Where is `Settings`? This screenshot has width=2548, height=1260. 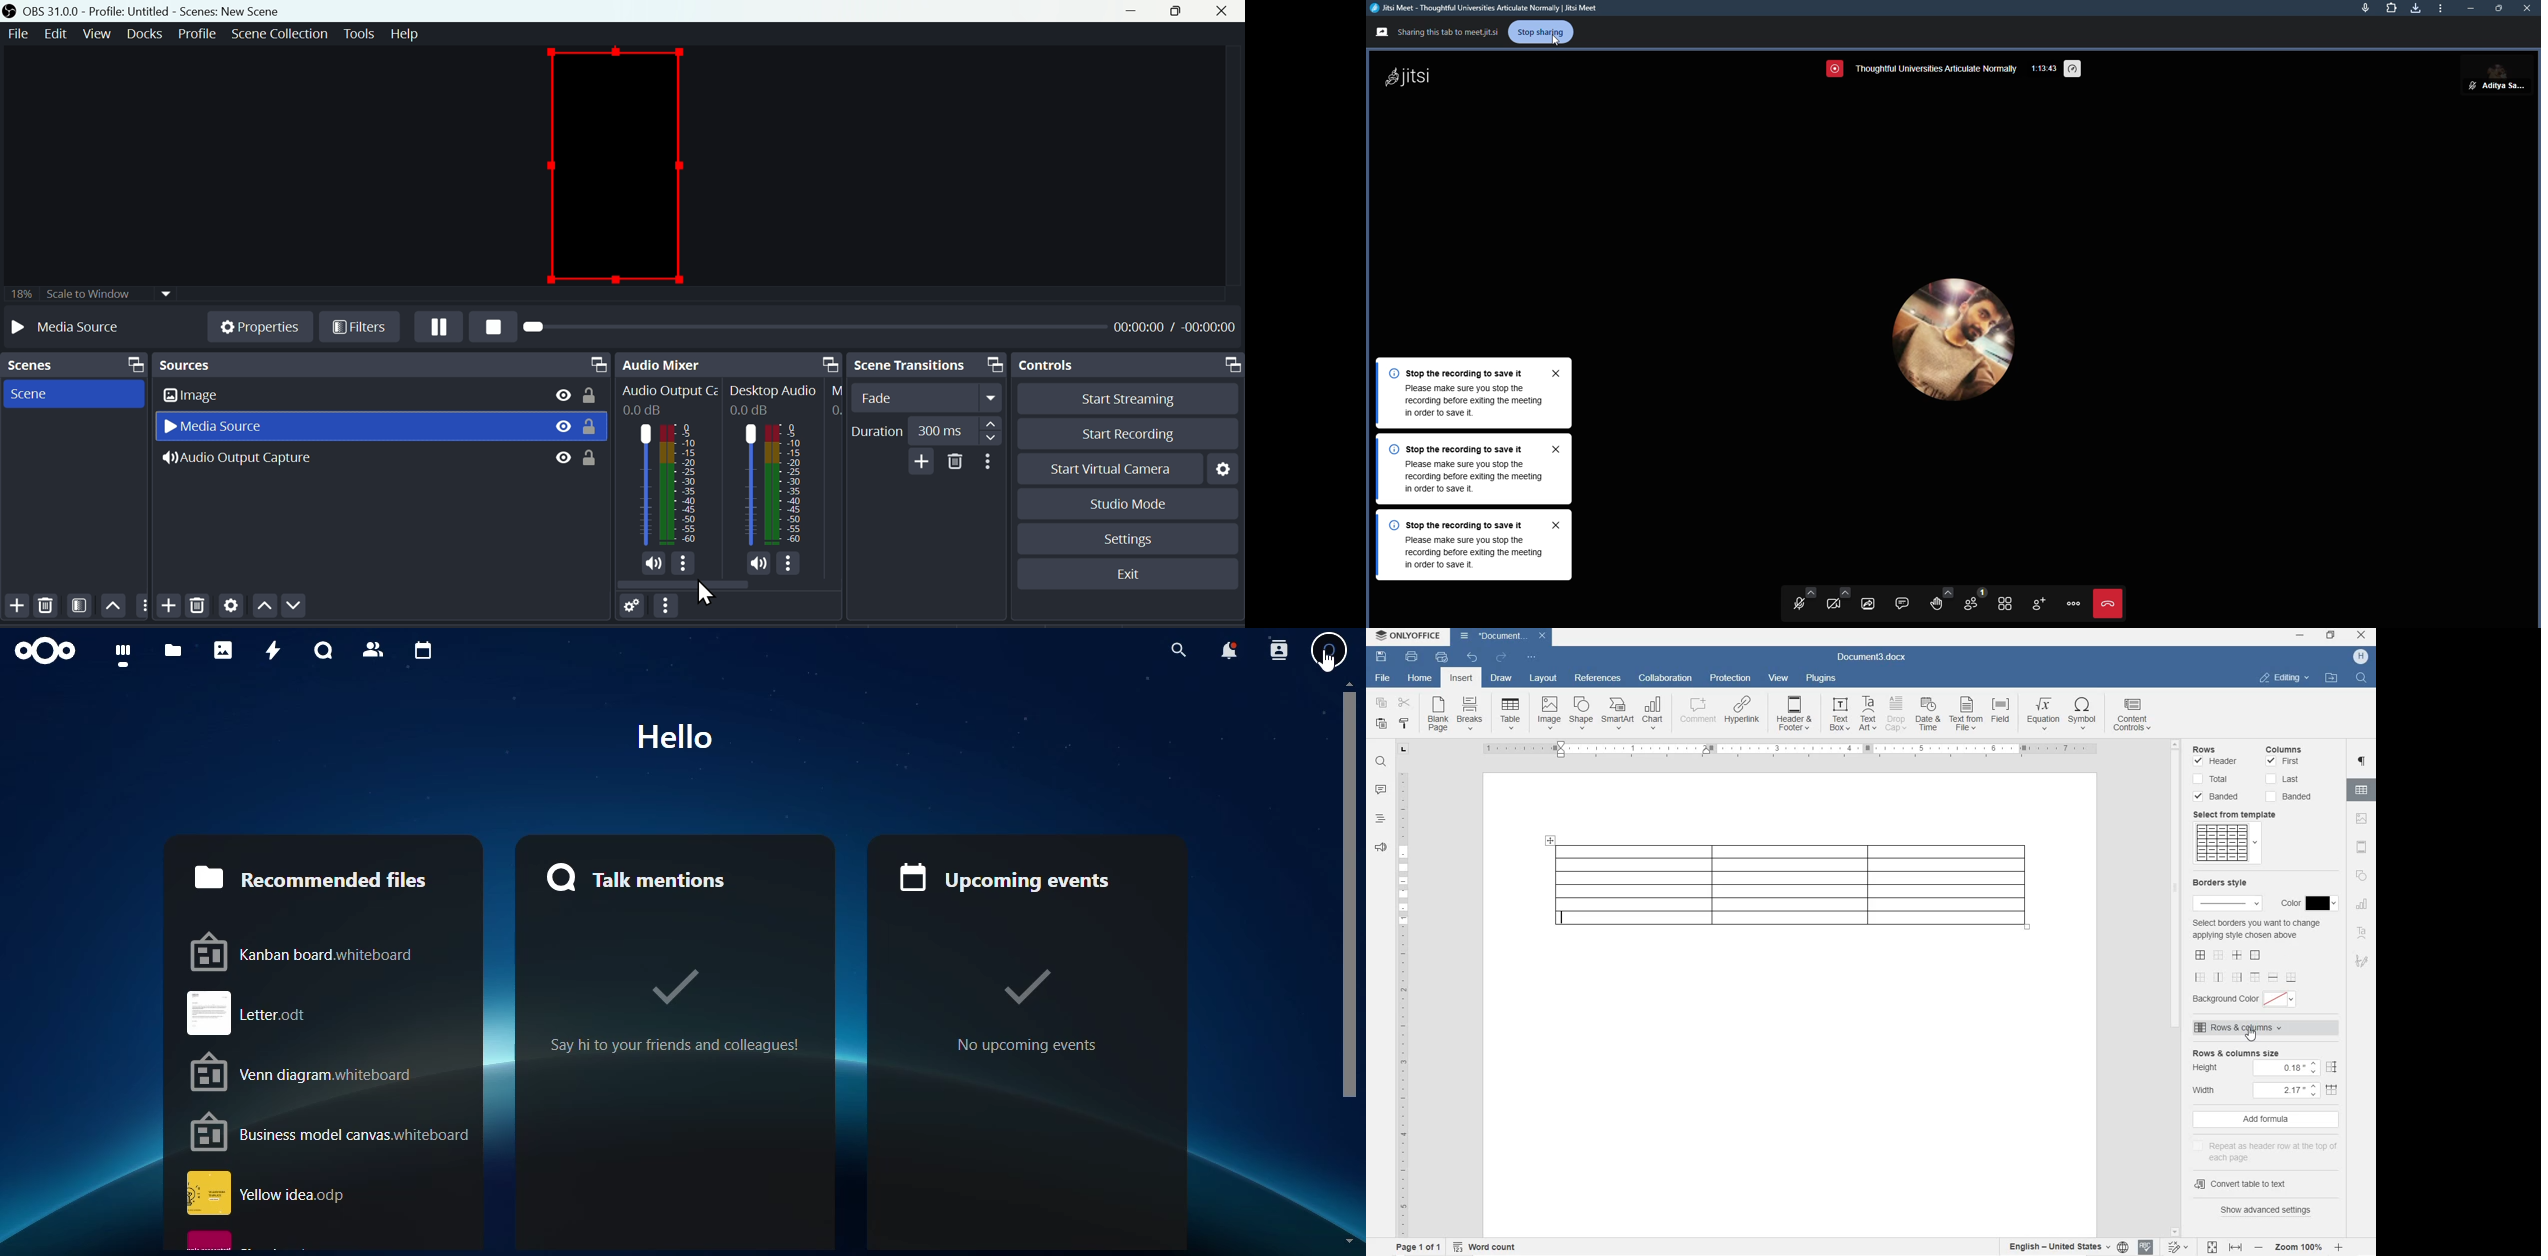
Settings is located at coordinates (230, 609).